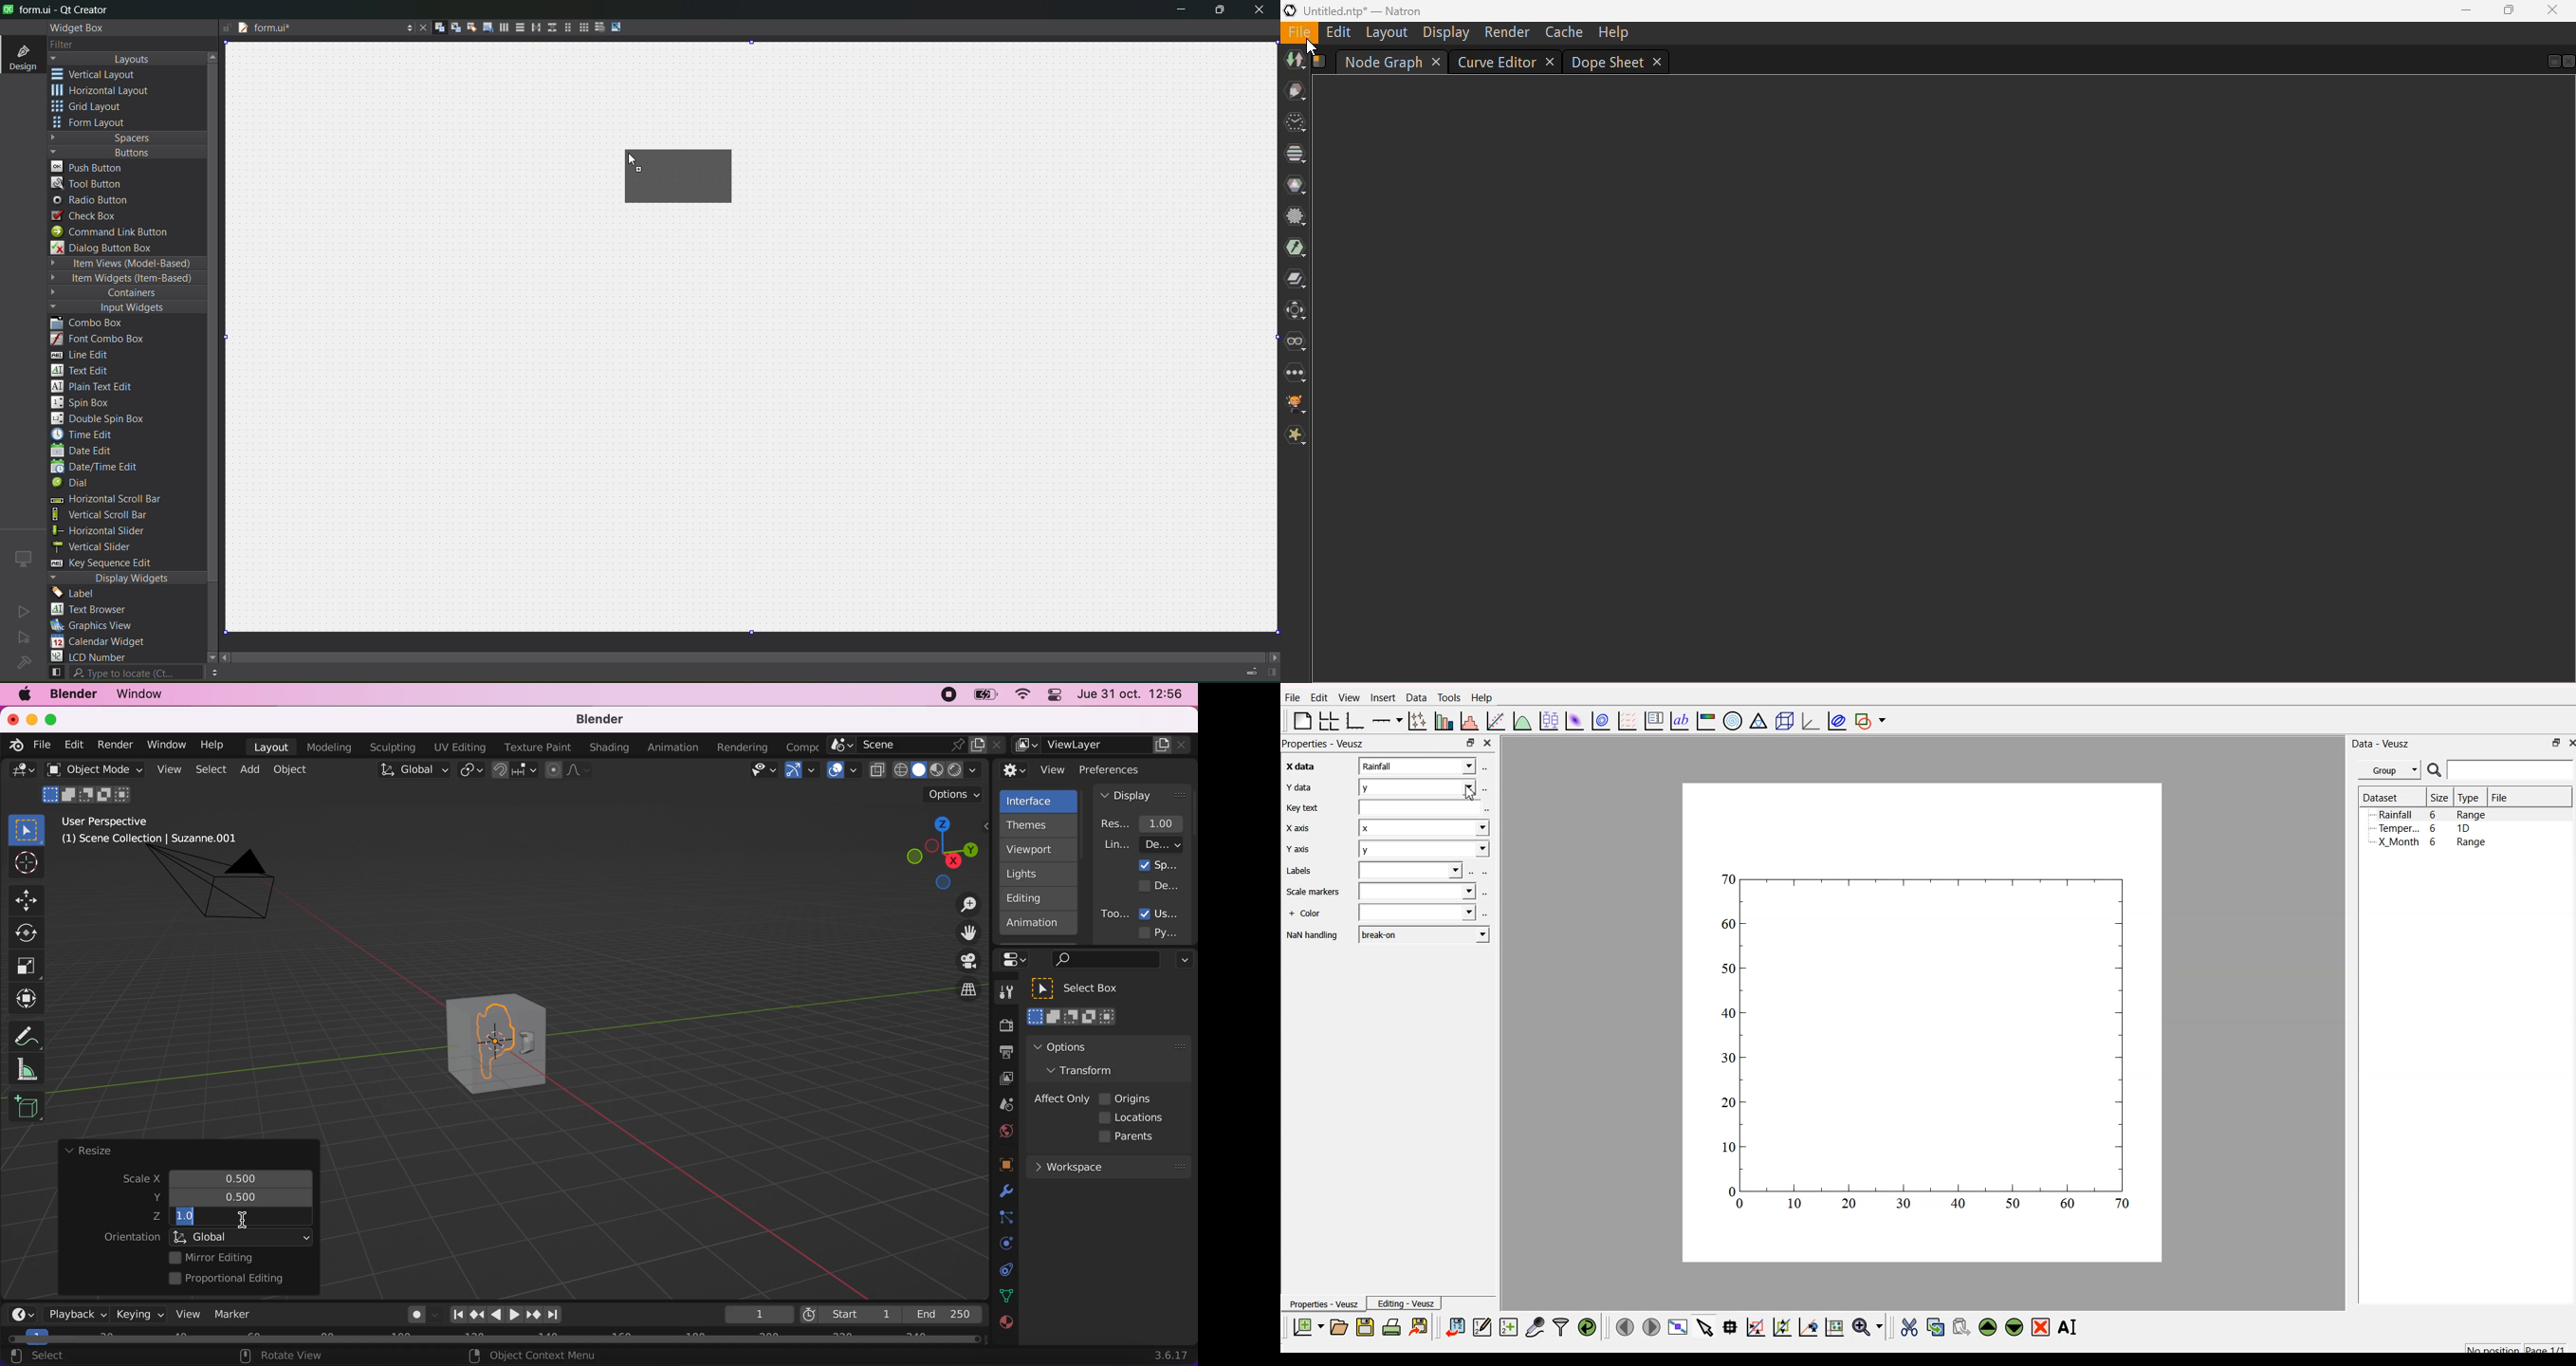 This screenshot has height=1372, width=2576. I want to click on widget box, so click(80, 28).